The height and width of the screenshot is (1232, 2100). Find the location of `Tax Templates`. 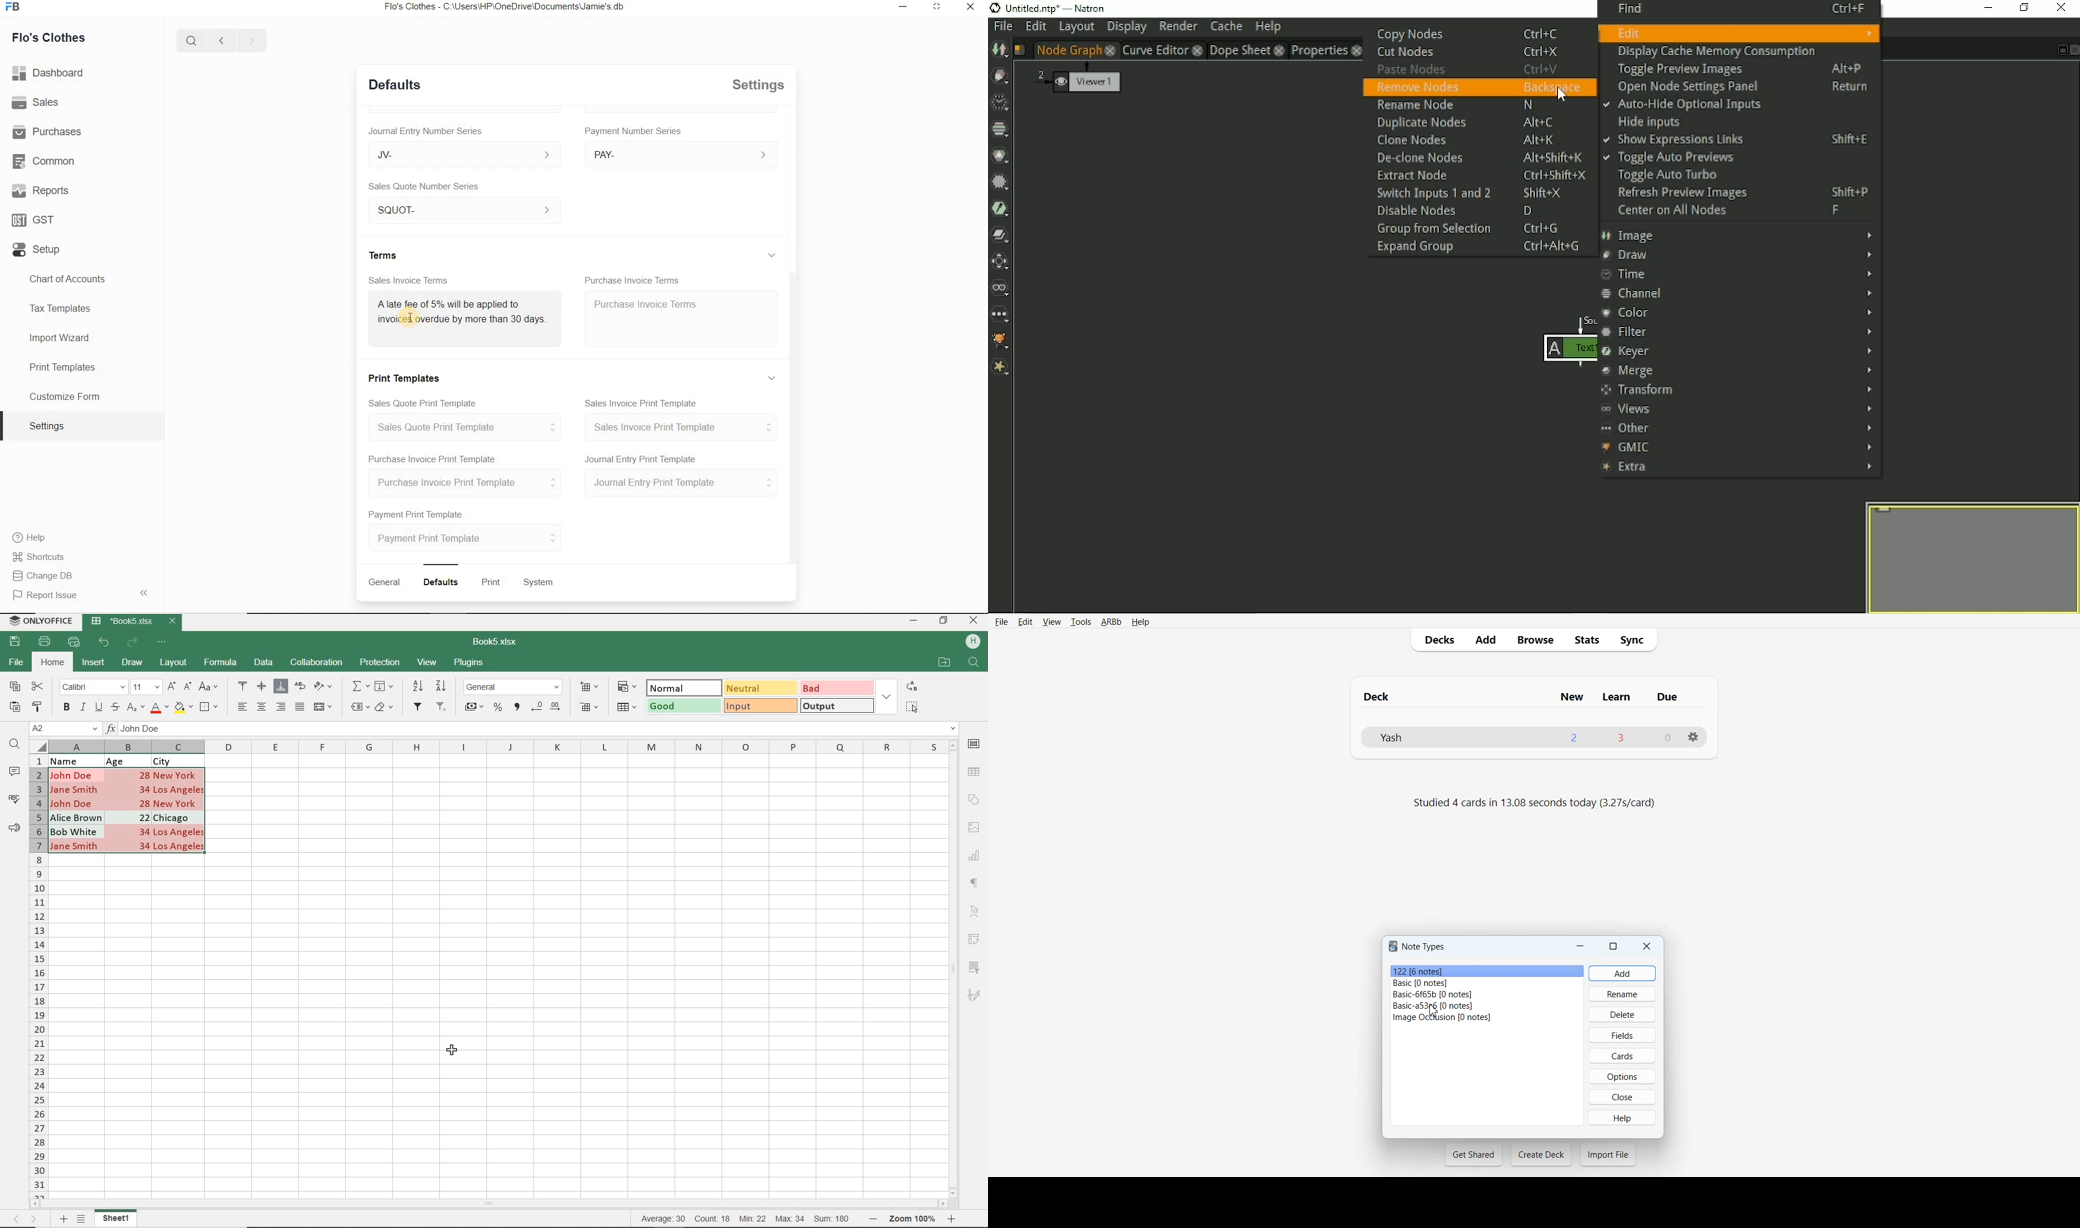

Tax Templates is located at coordinates (64, 308).